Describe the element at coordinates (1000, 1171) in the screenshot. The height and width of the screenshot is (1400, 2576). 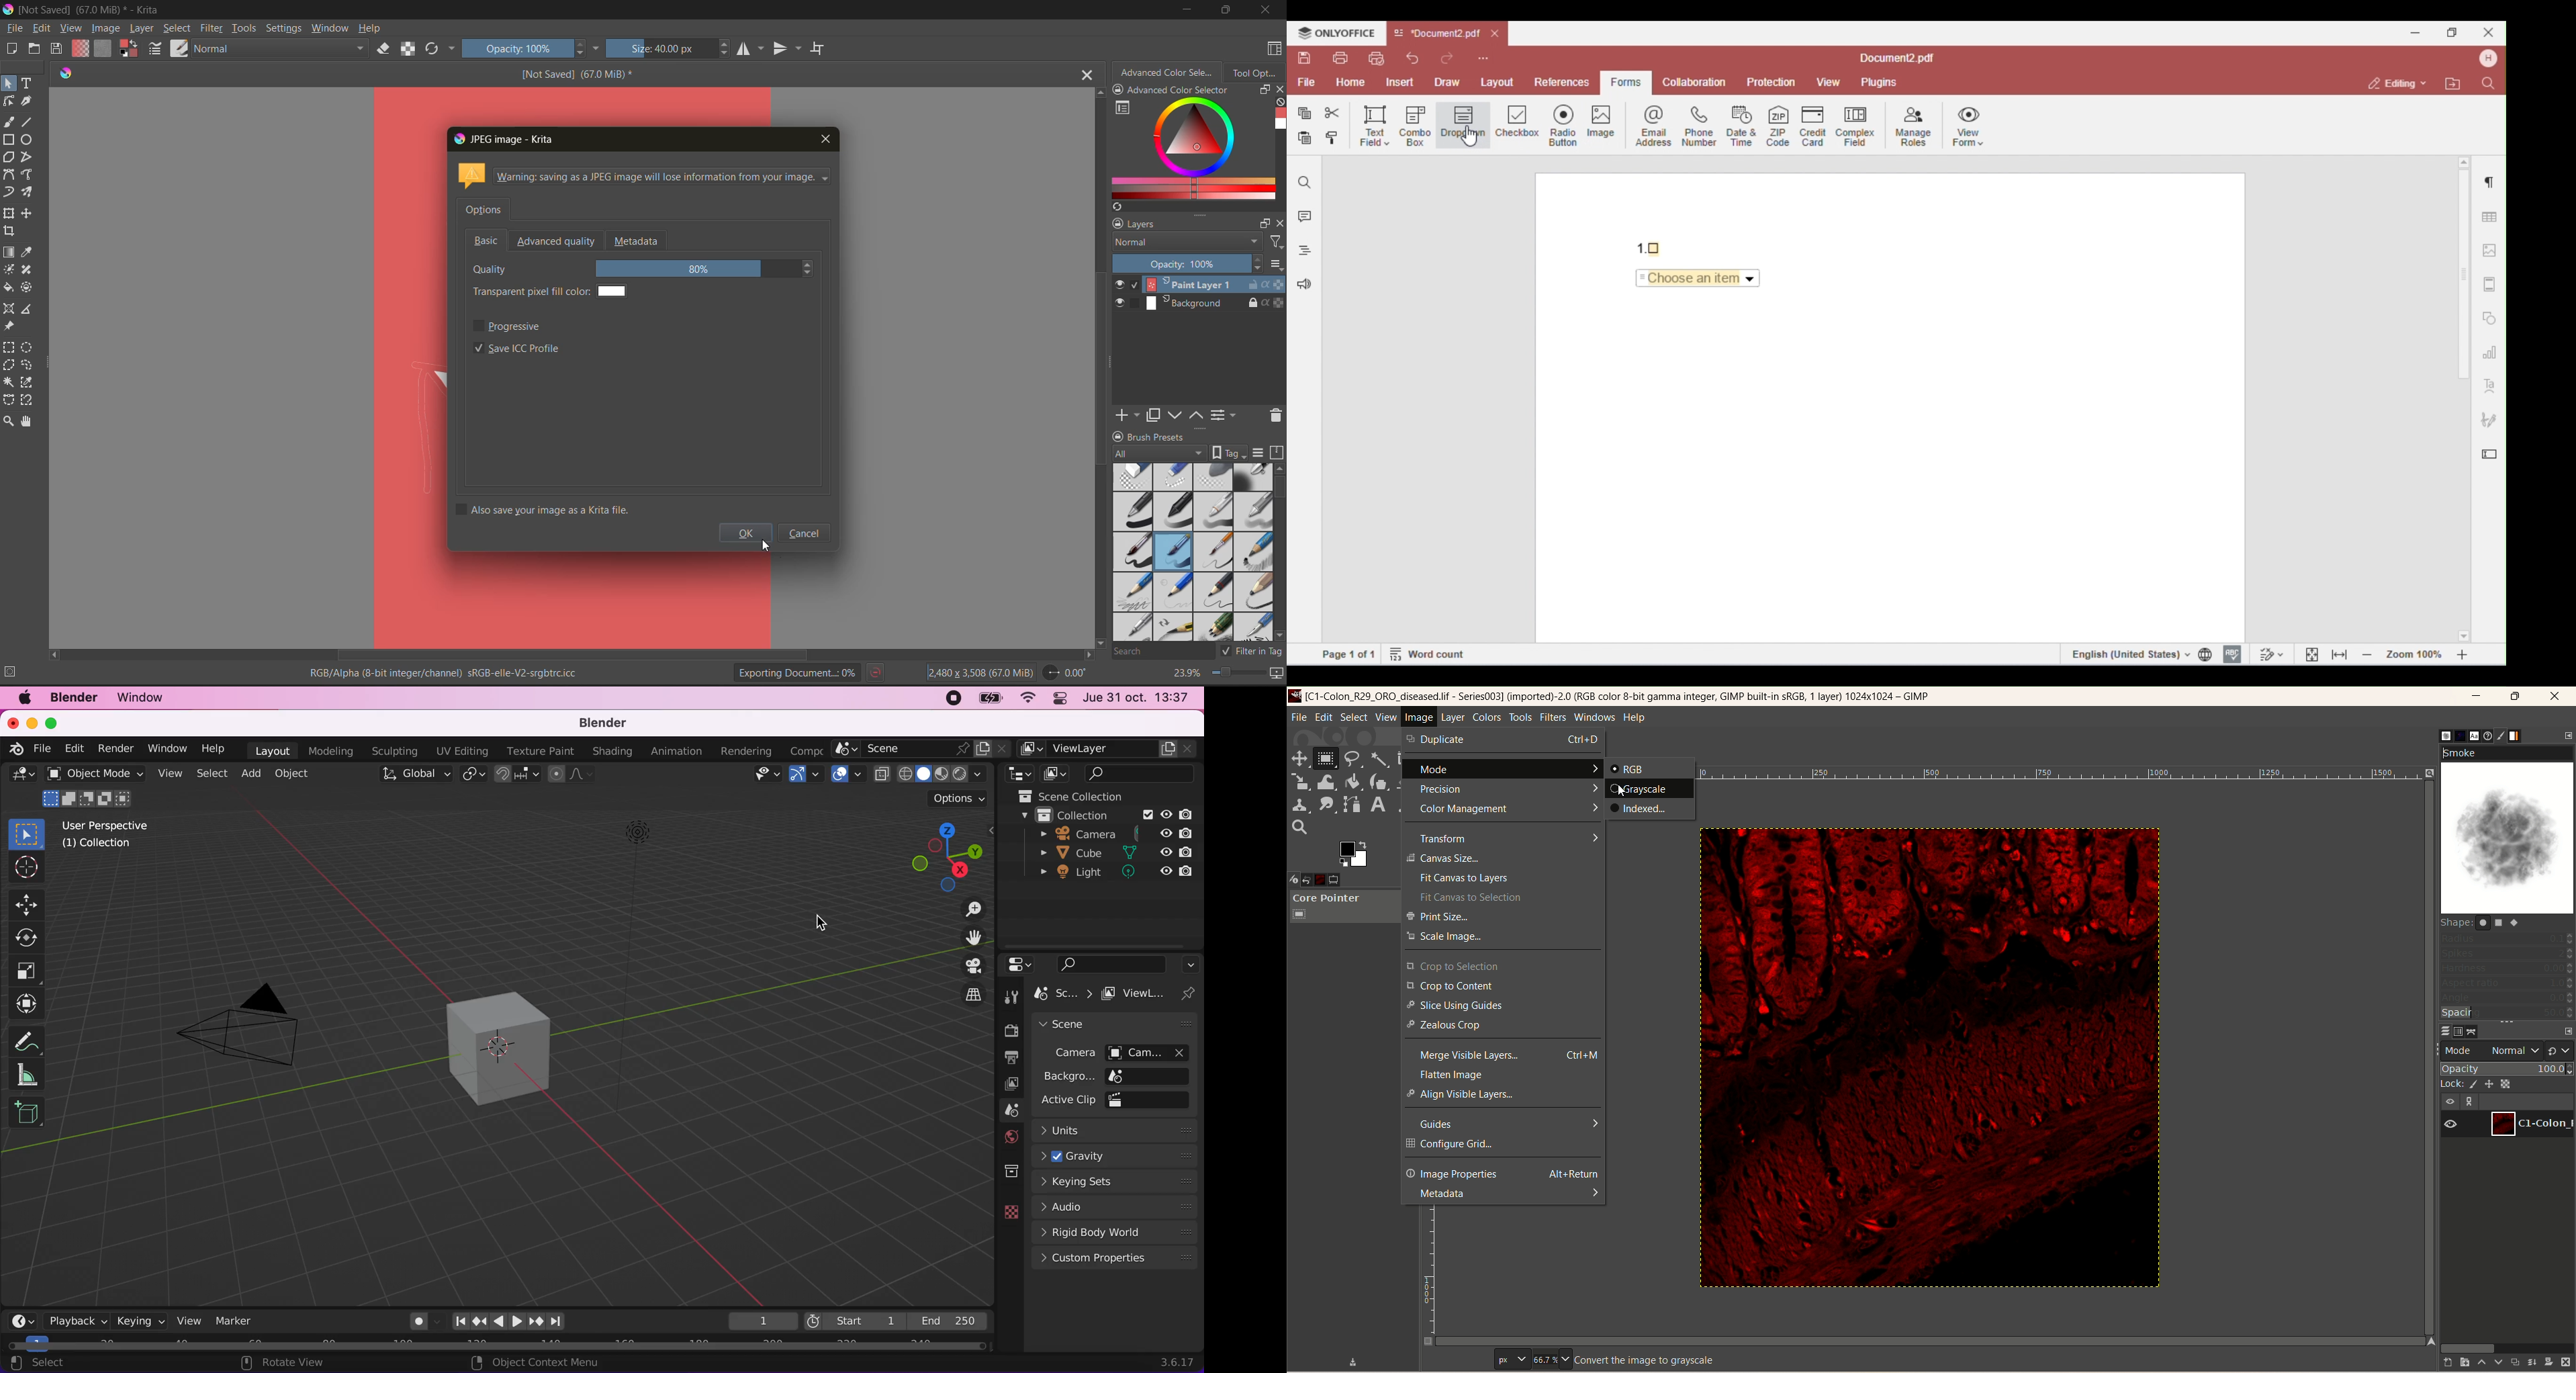
I see `collection` at that location.